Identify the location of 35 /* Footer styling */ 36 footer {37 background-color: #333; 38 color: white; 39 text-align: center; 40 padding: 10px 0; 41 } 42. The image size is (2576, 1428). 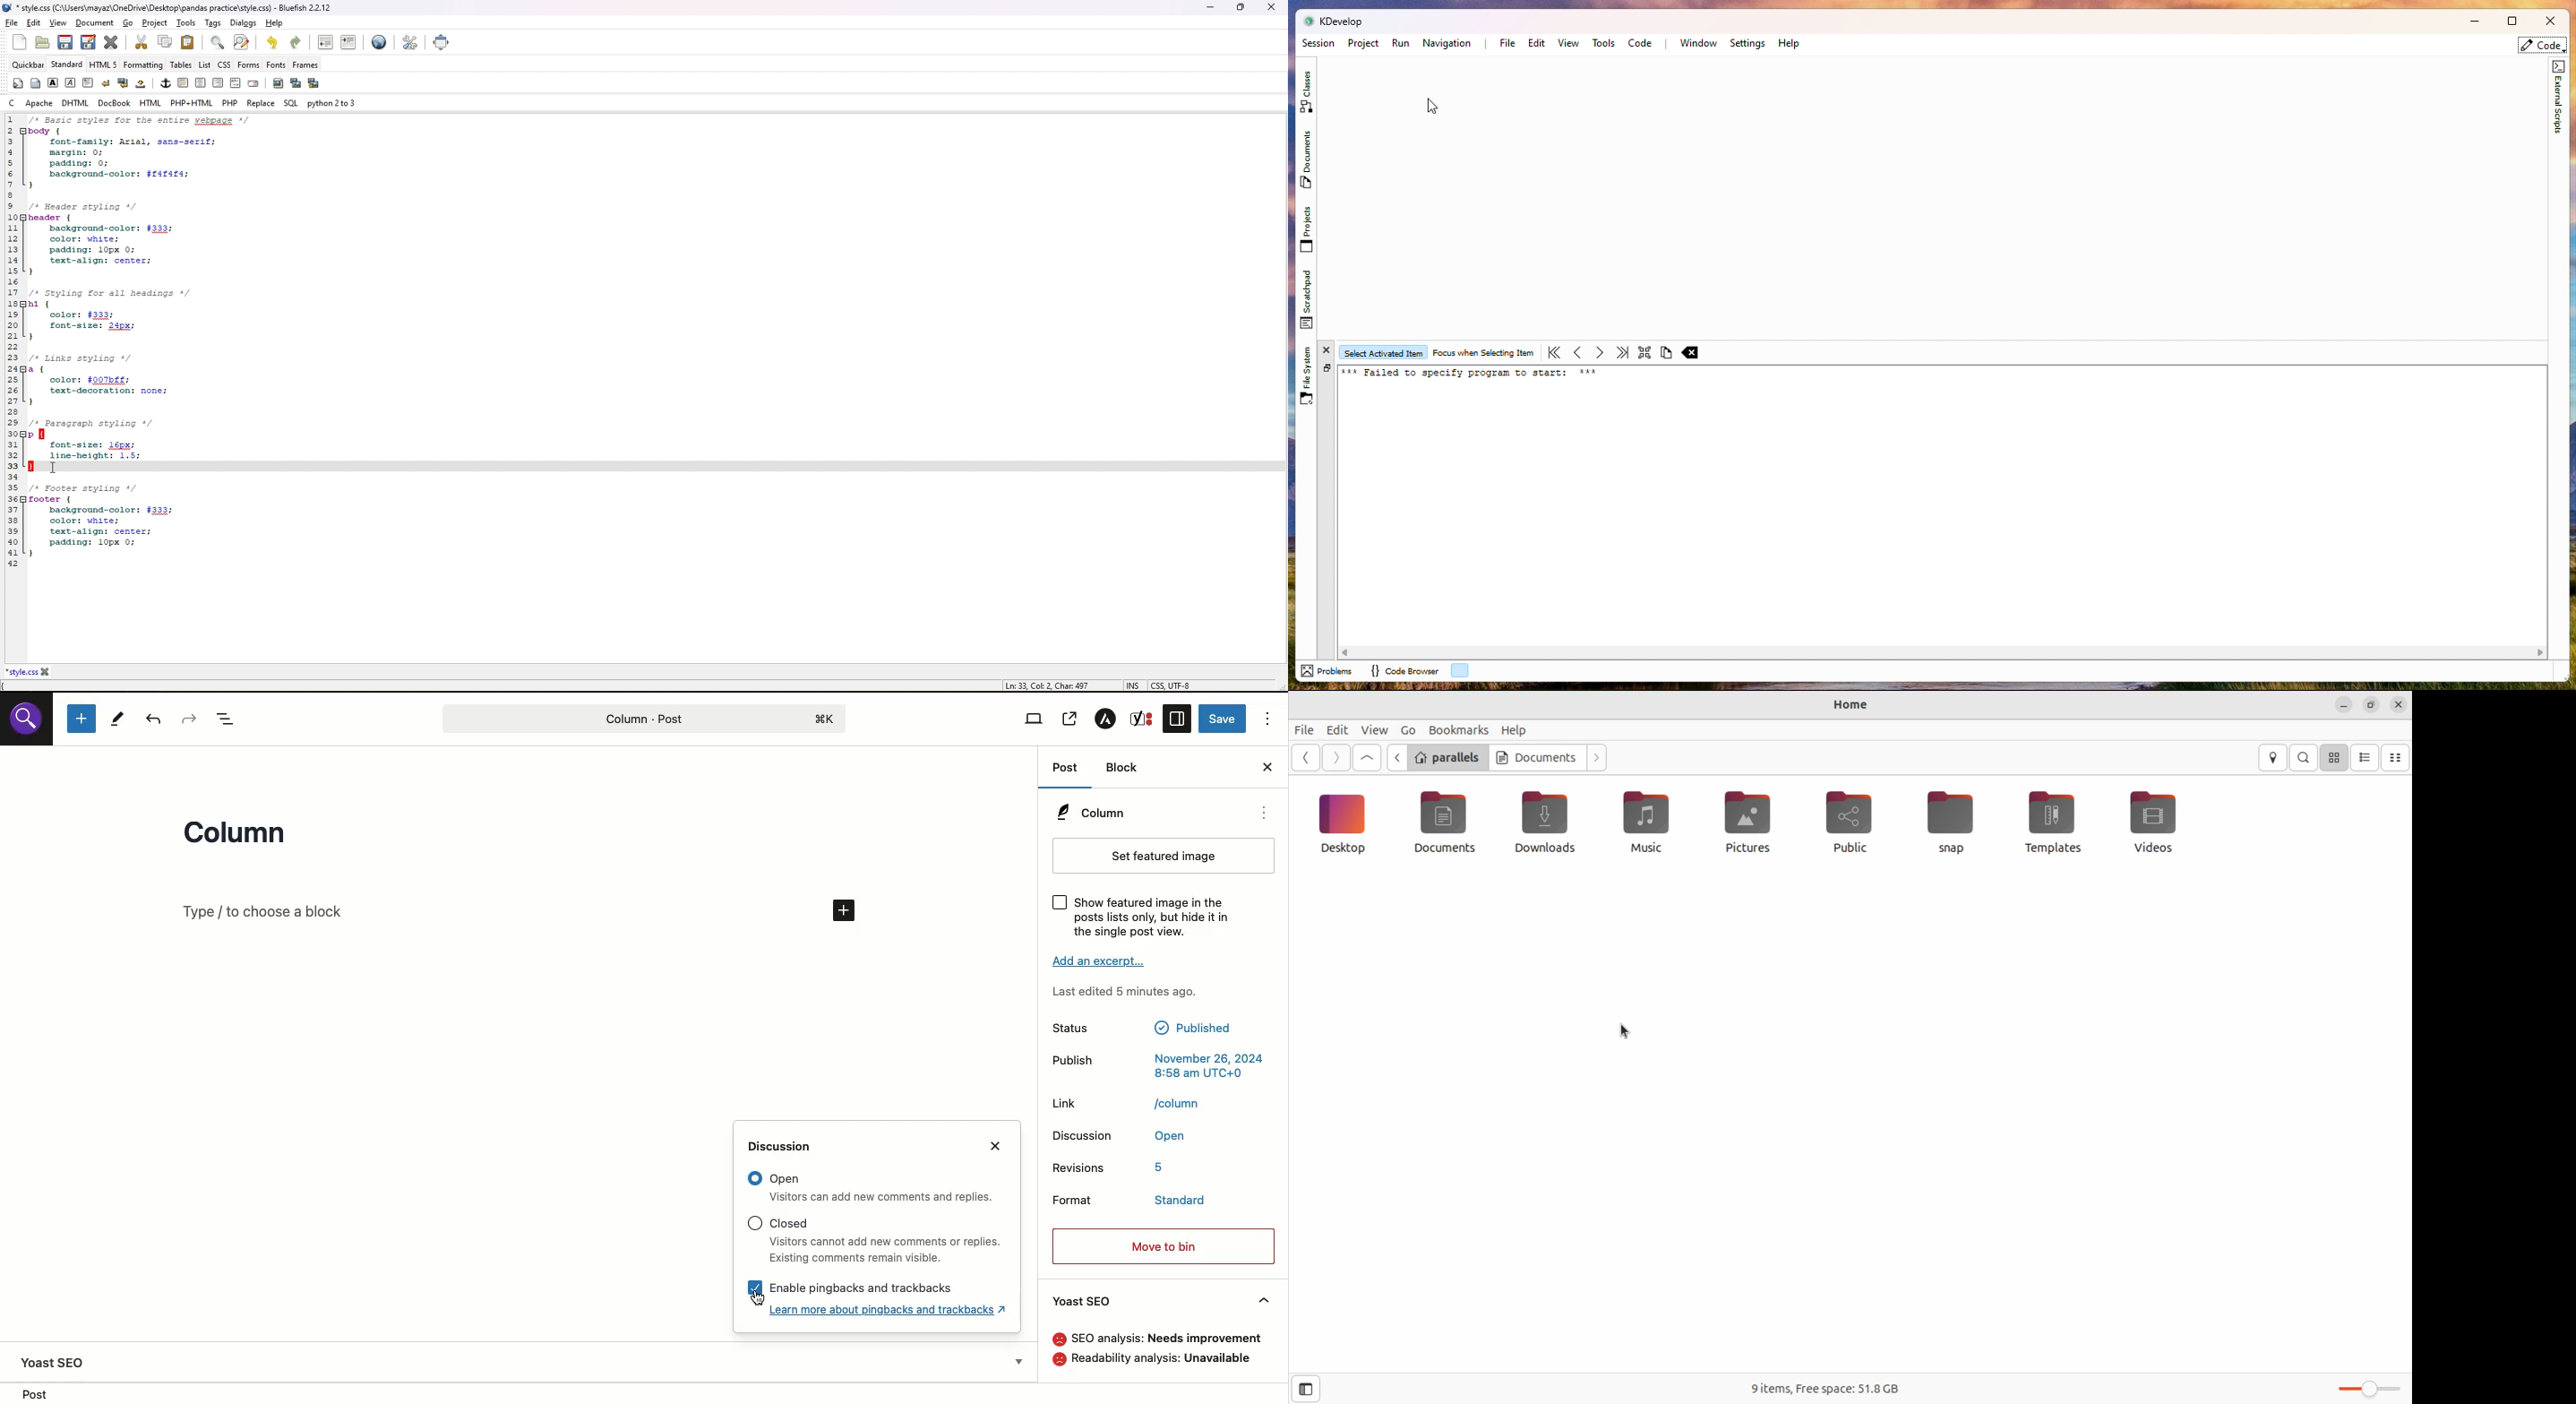
(96, 531).